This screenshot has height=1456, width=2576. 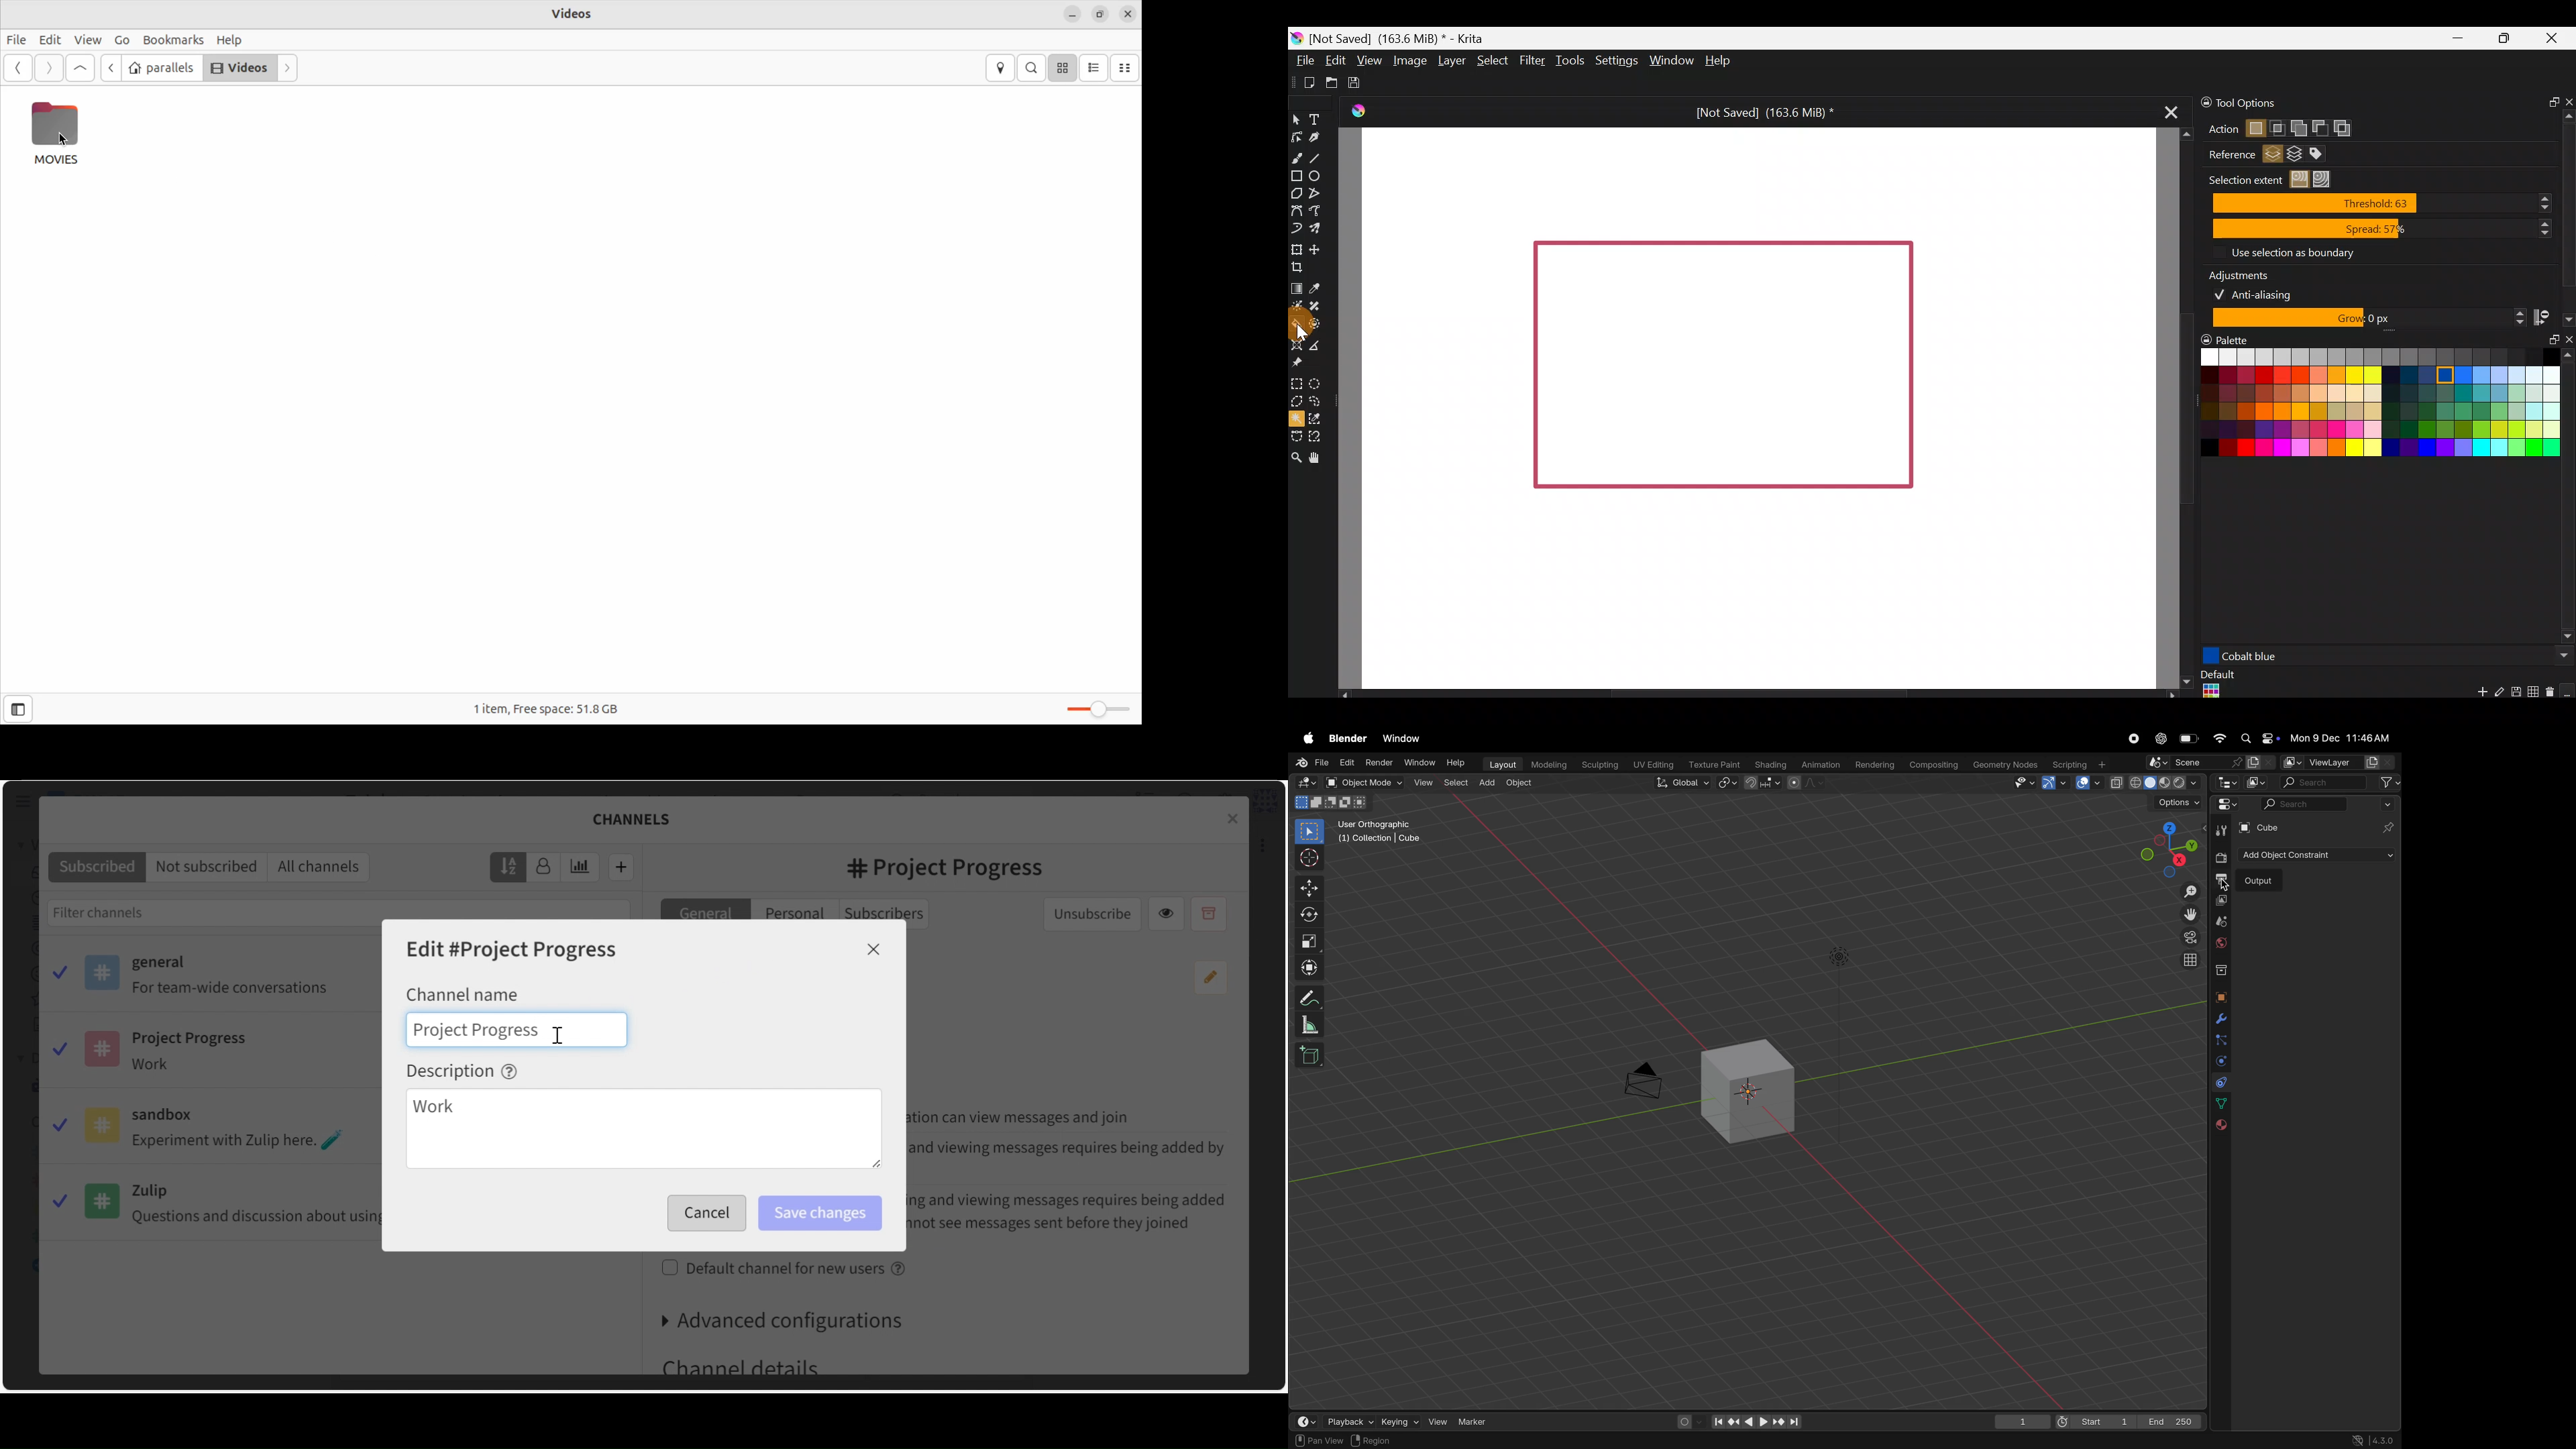 I want to click on , so click(x=1682, y=784).